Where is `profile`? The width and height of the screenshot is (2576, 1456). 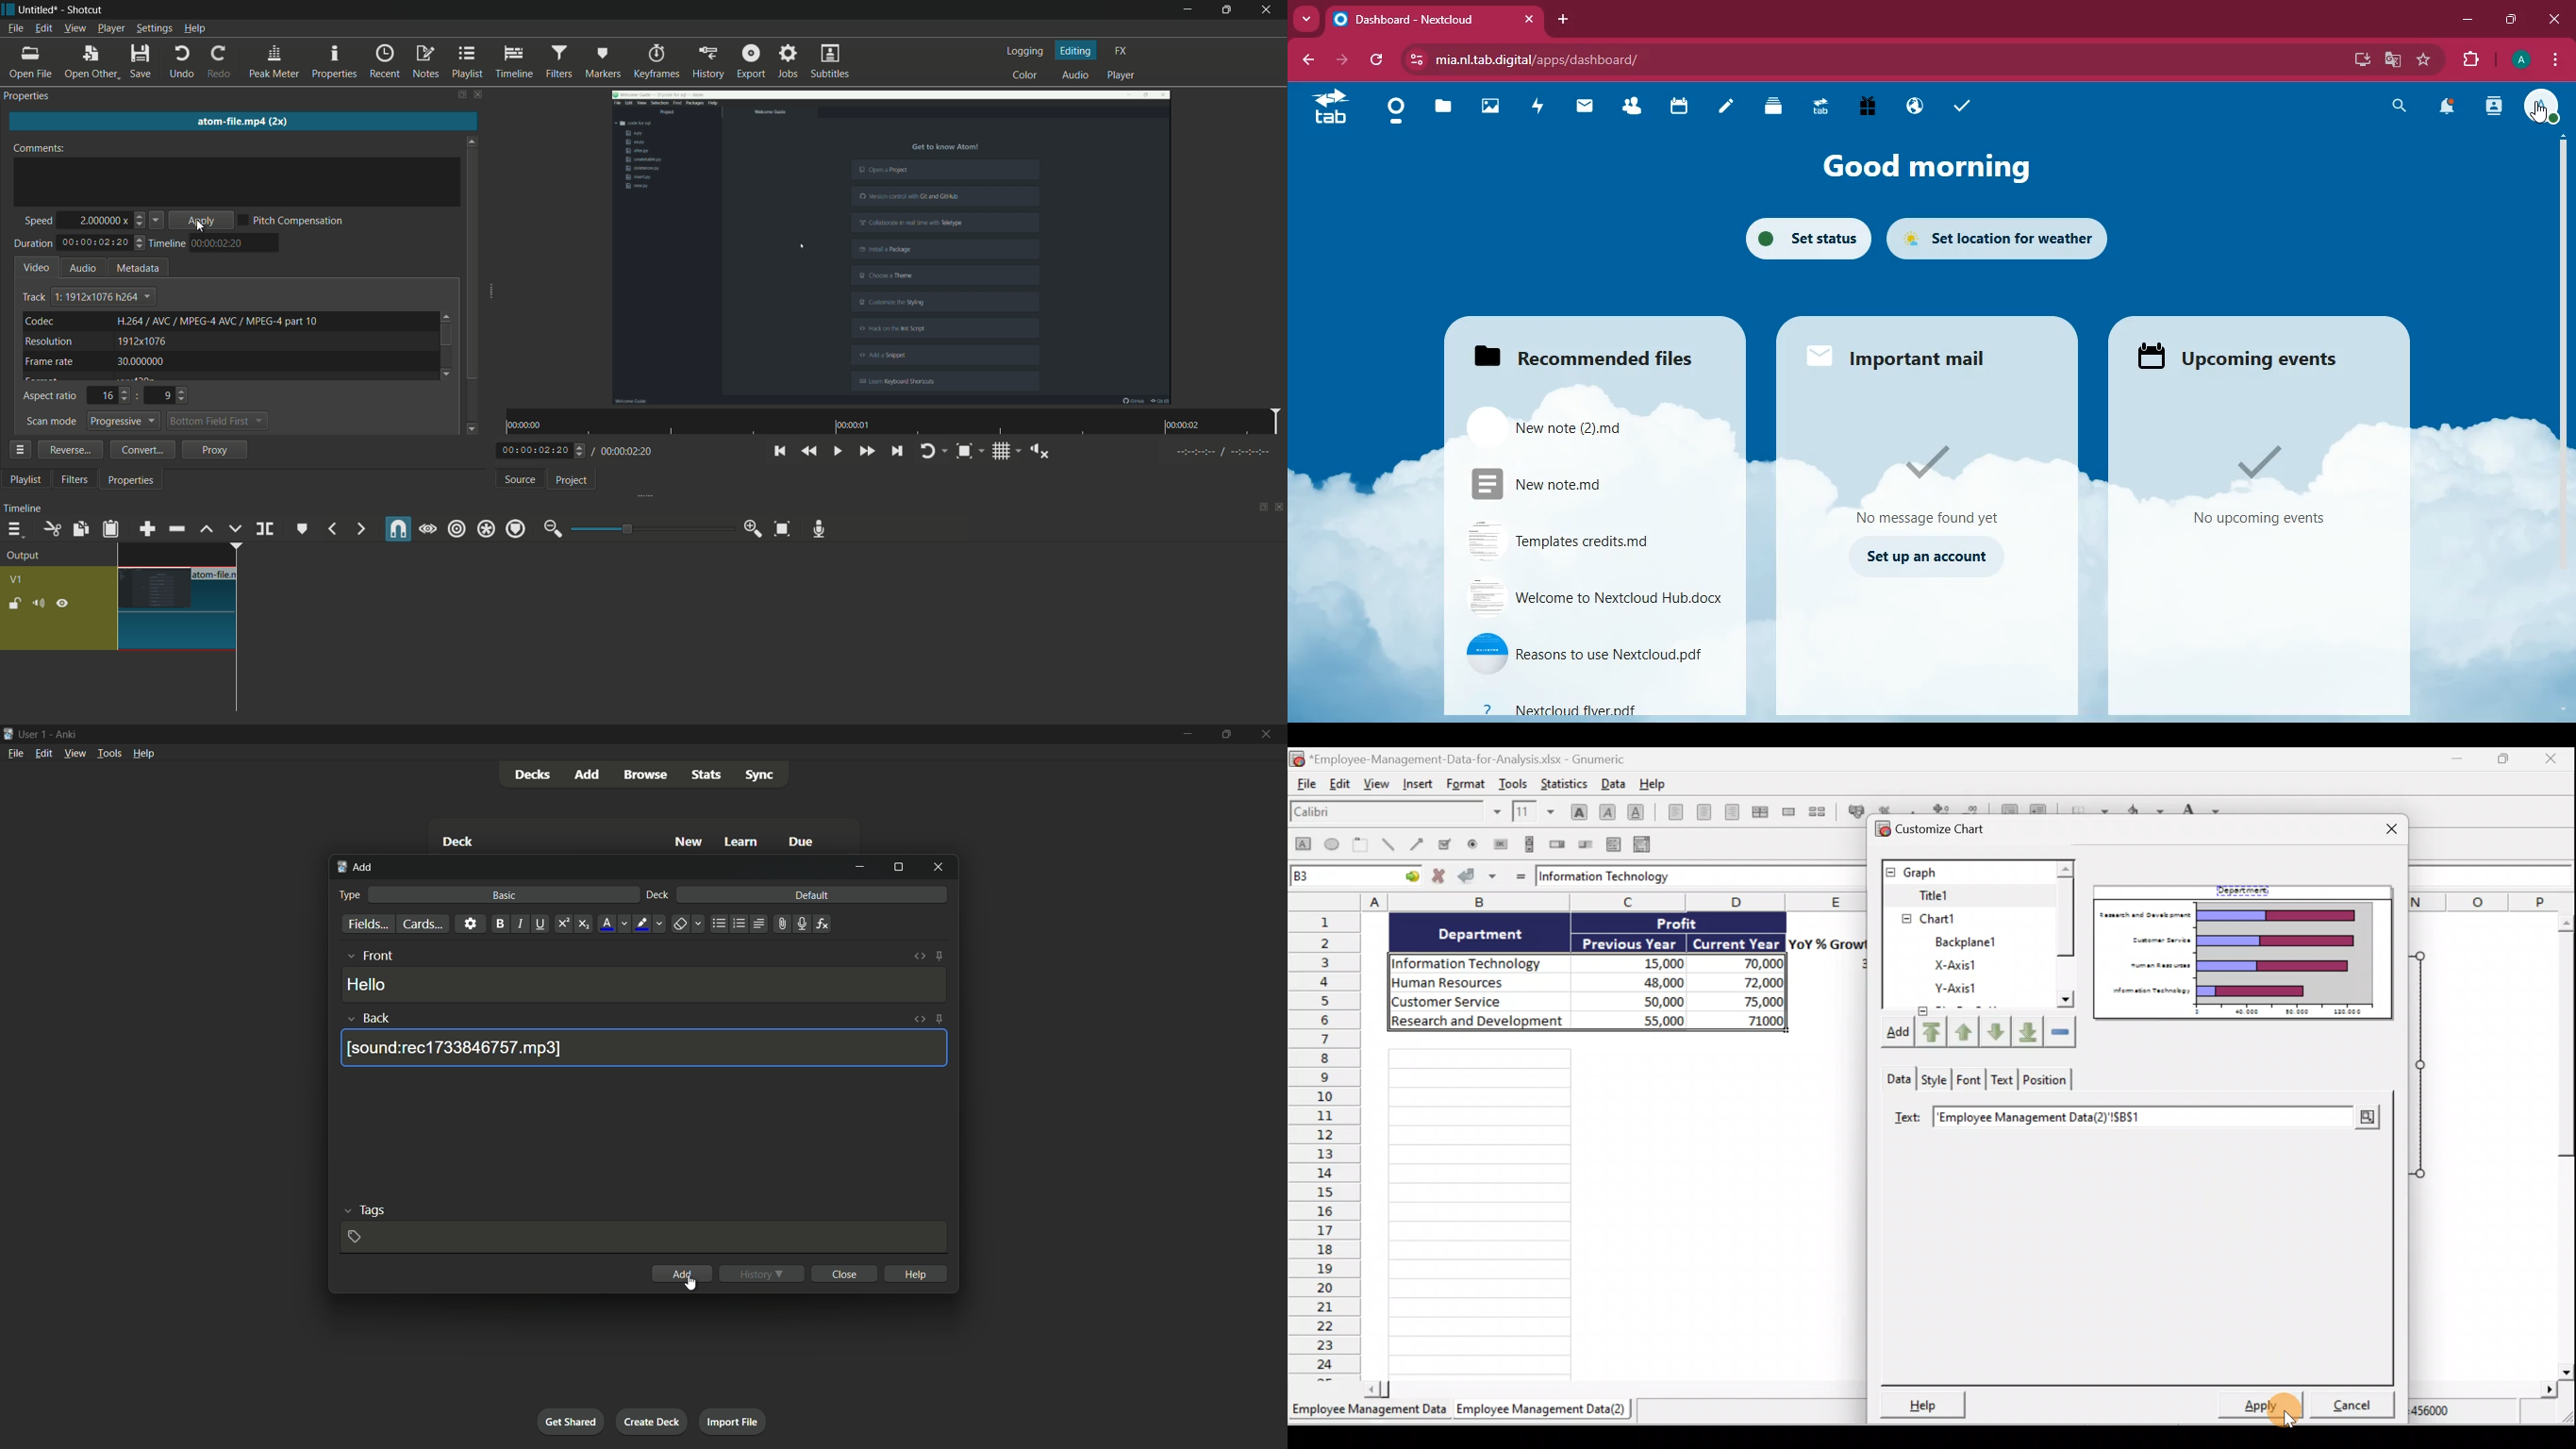
profile is located at coordinates (2547, 108).